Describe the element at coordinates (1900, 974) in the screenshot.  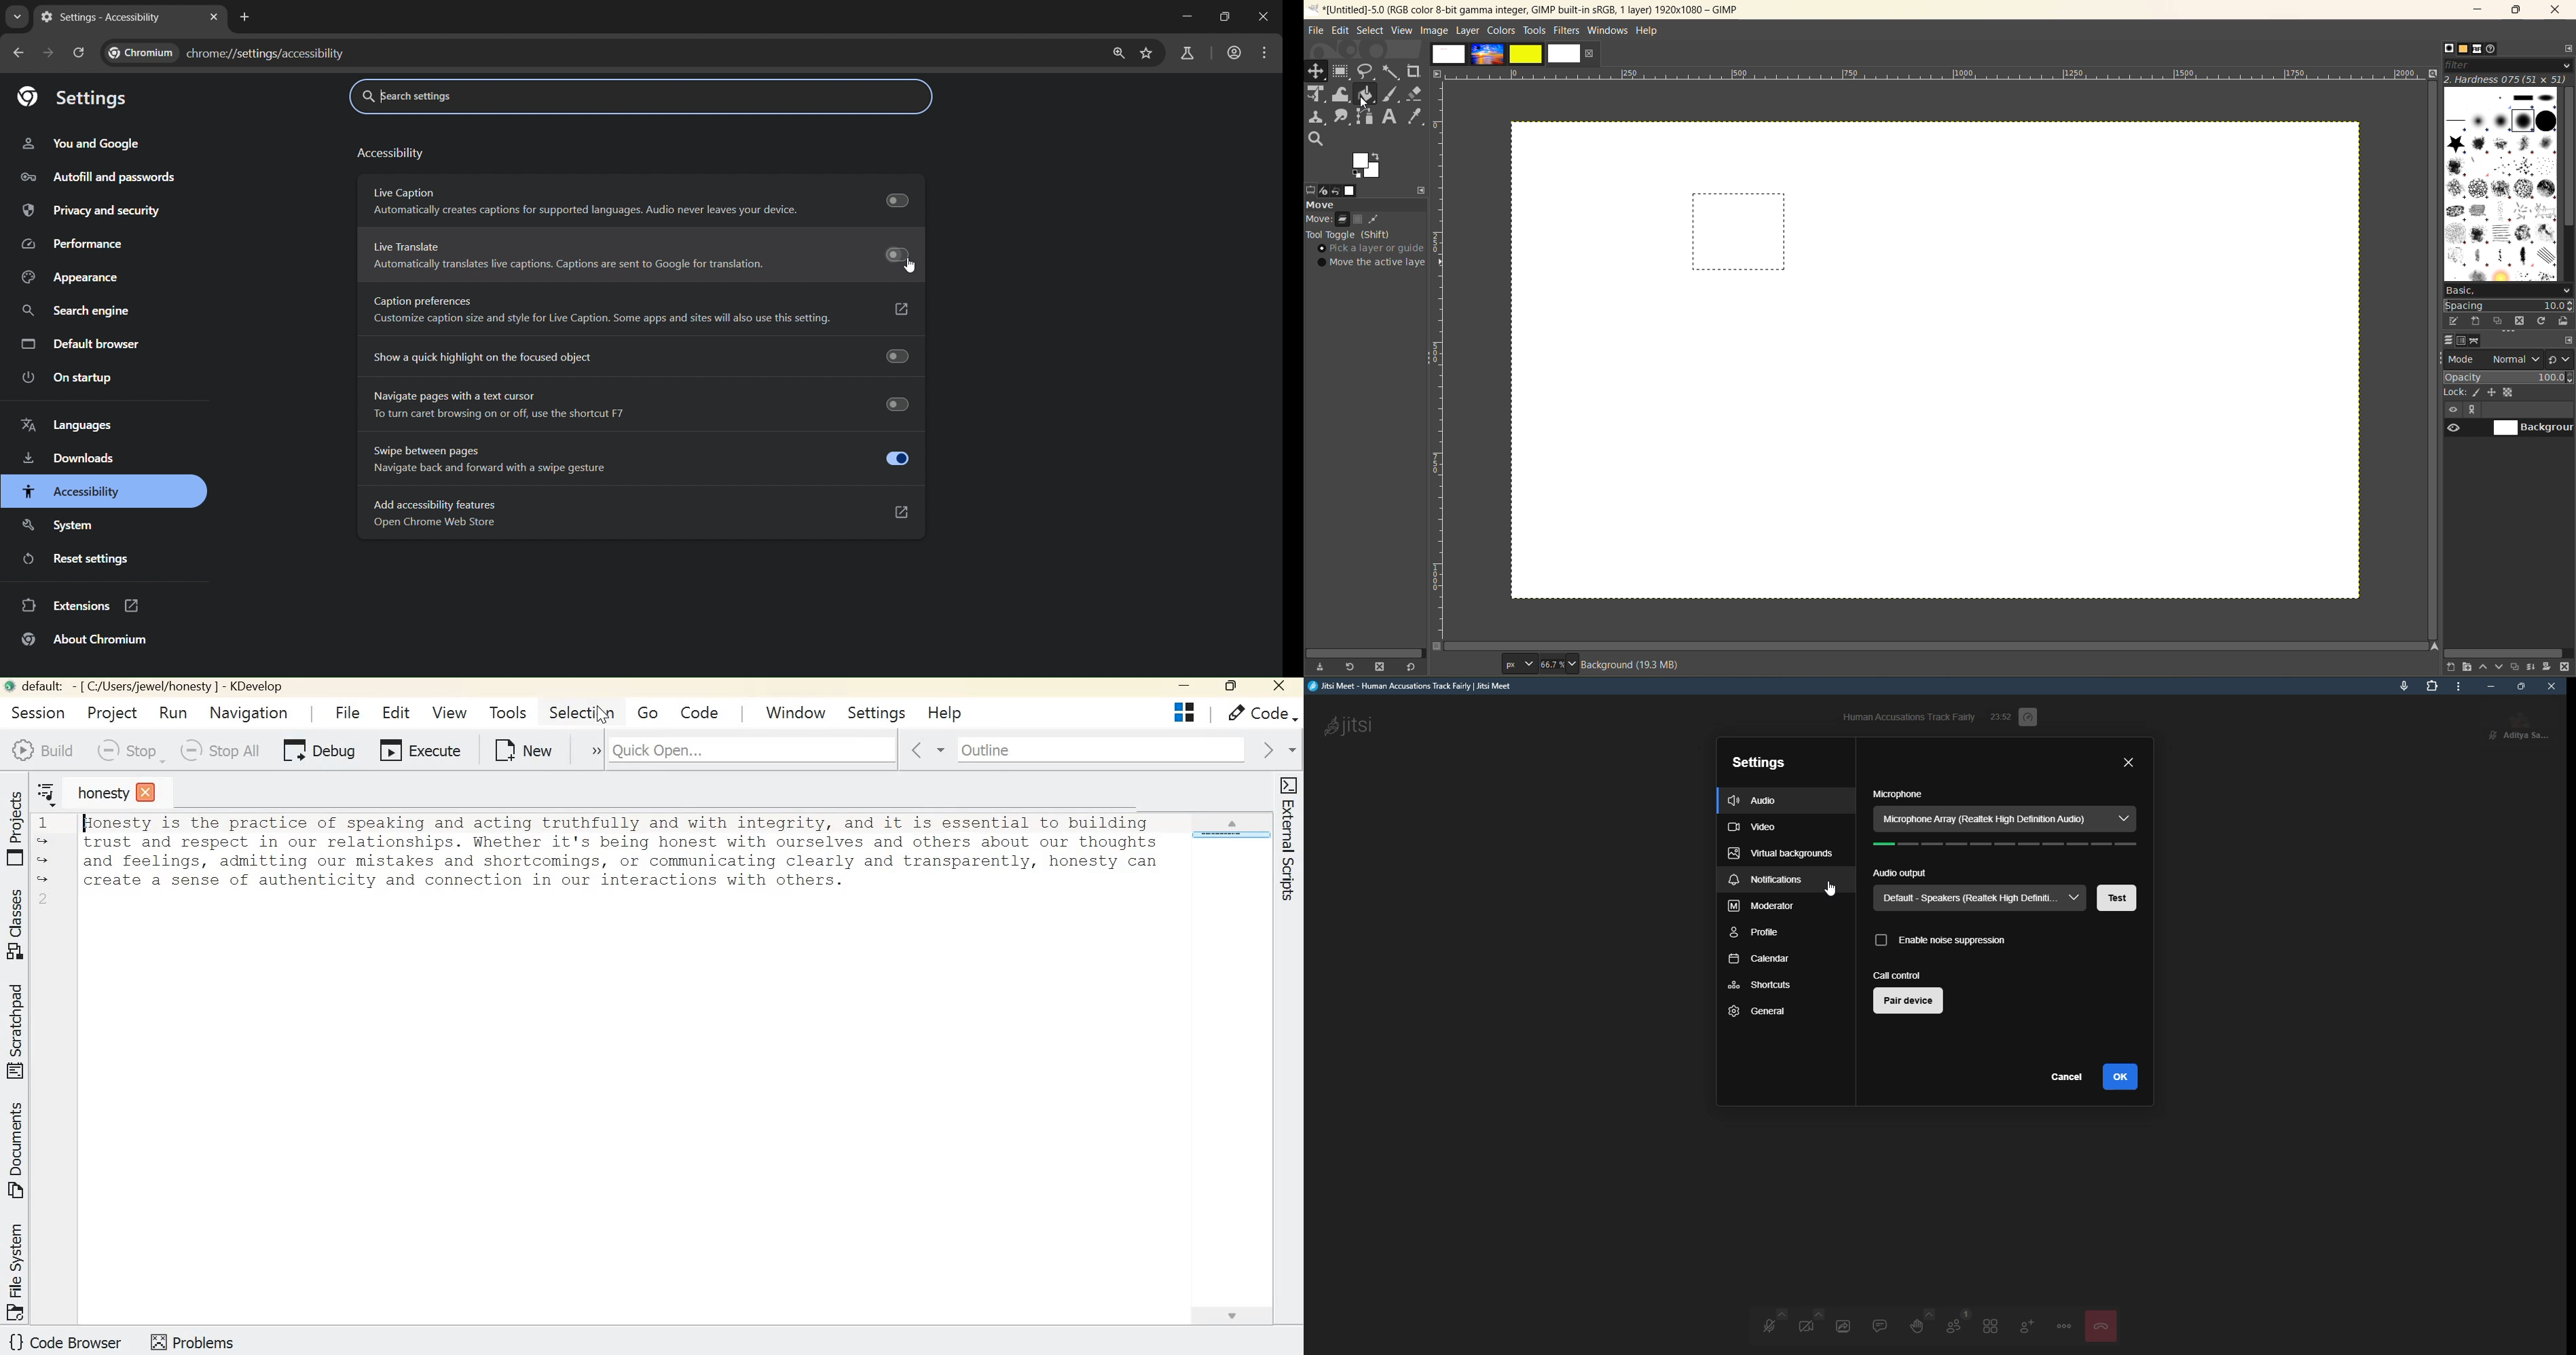
I see `call control` at that location.